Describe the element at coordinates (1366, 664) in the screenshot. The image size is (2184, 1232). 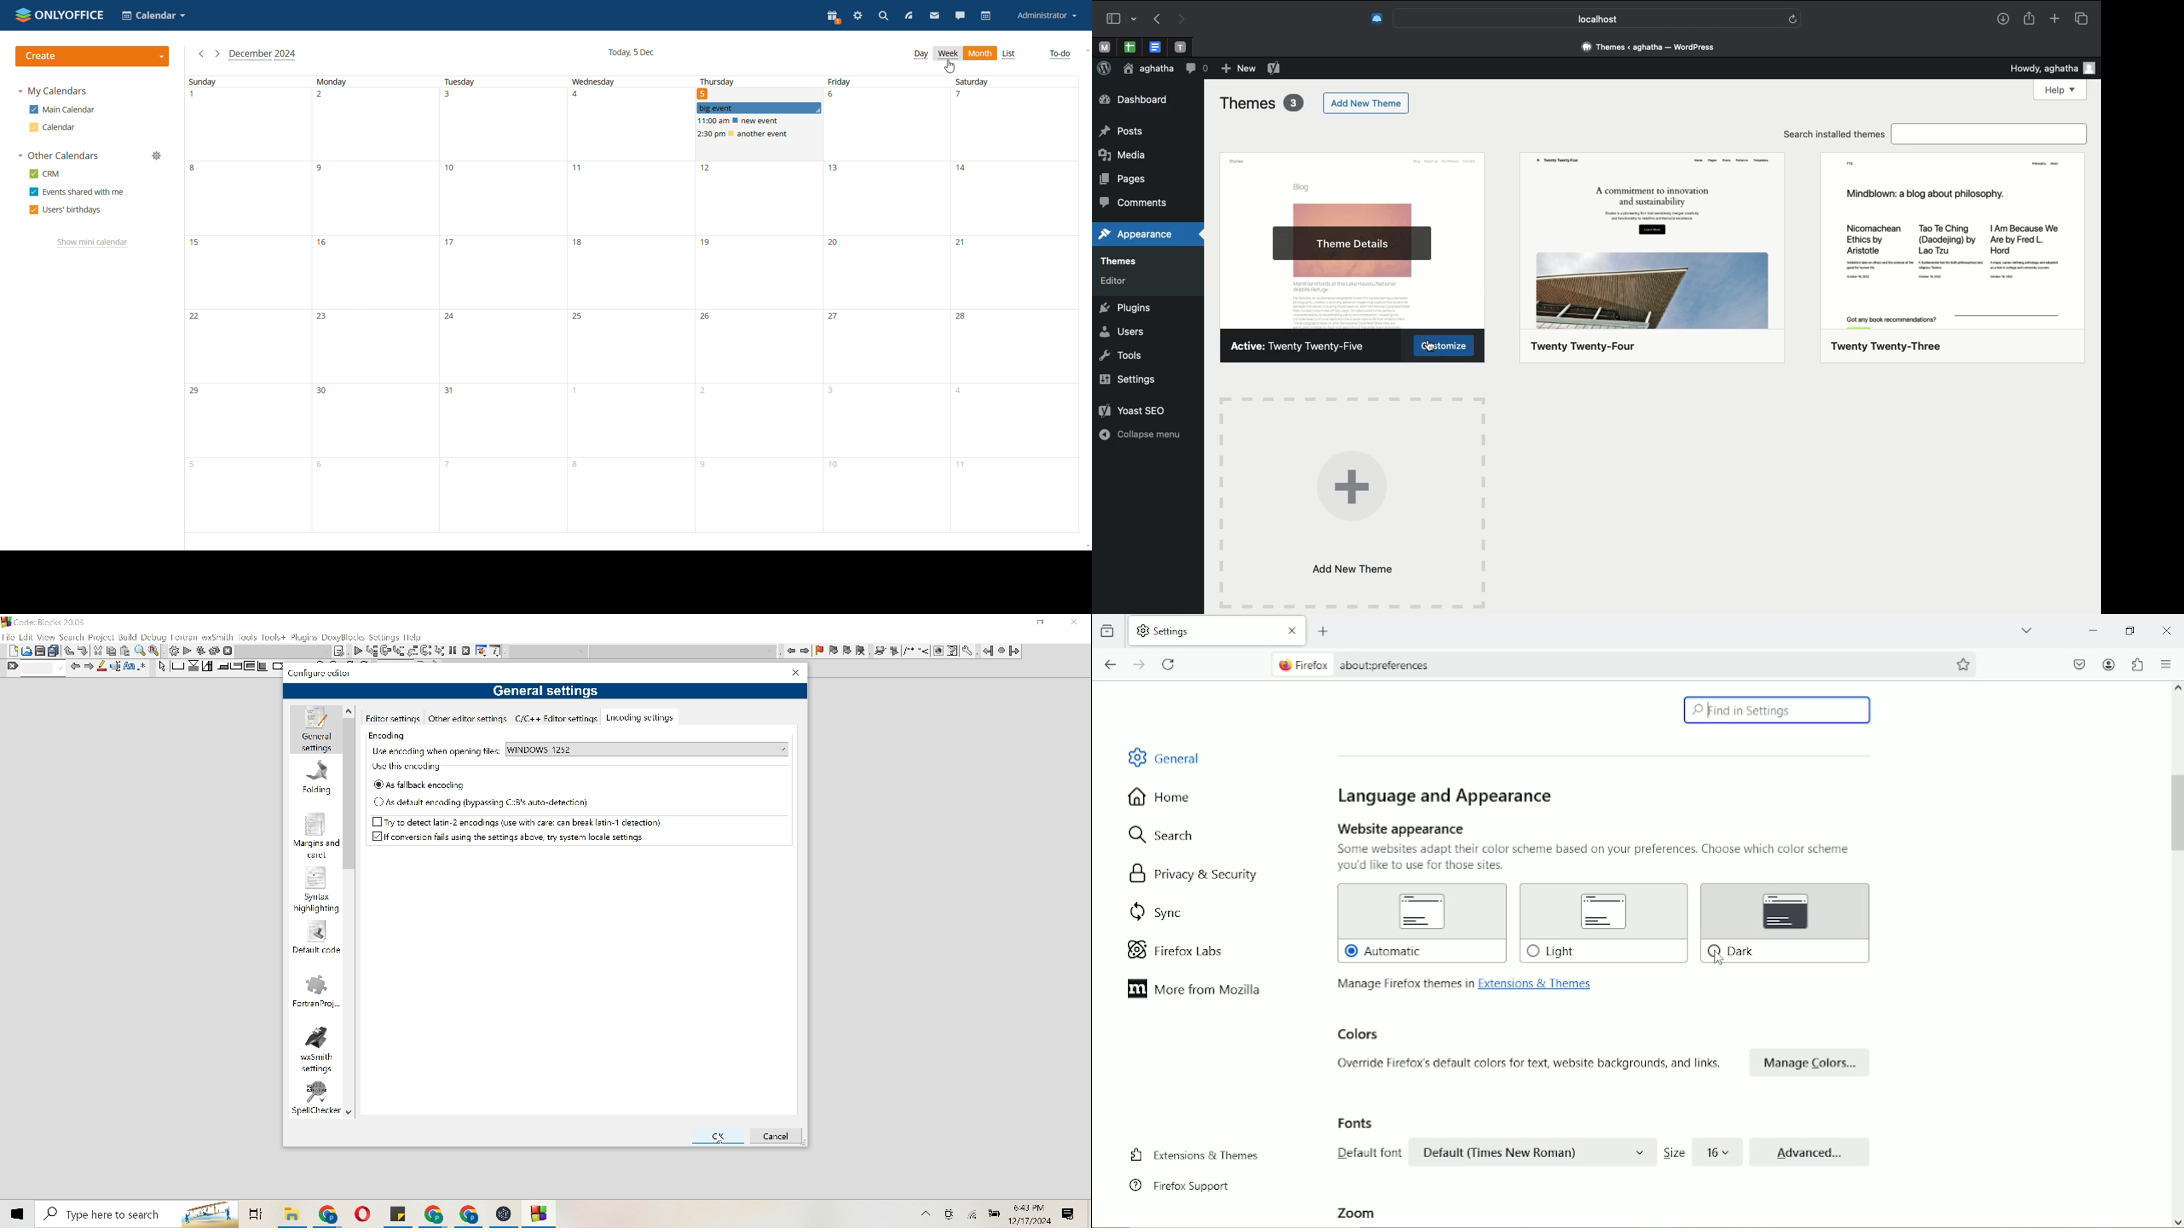
I see `current page` at that location.